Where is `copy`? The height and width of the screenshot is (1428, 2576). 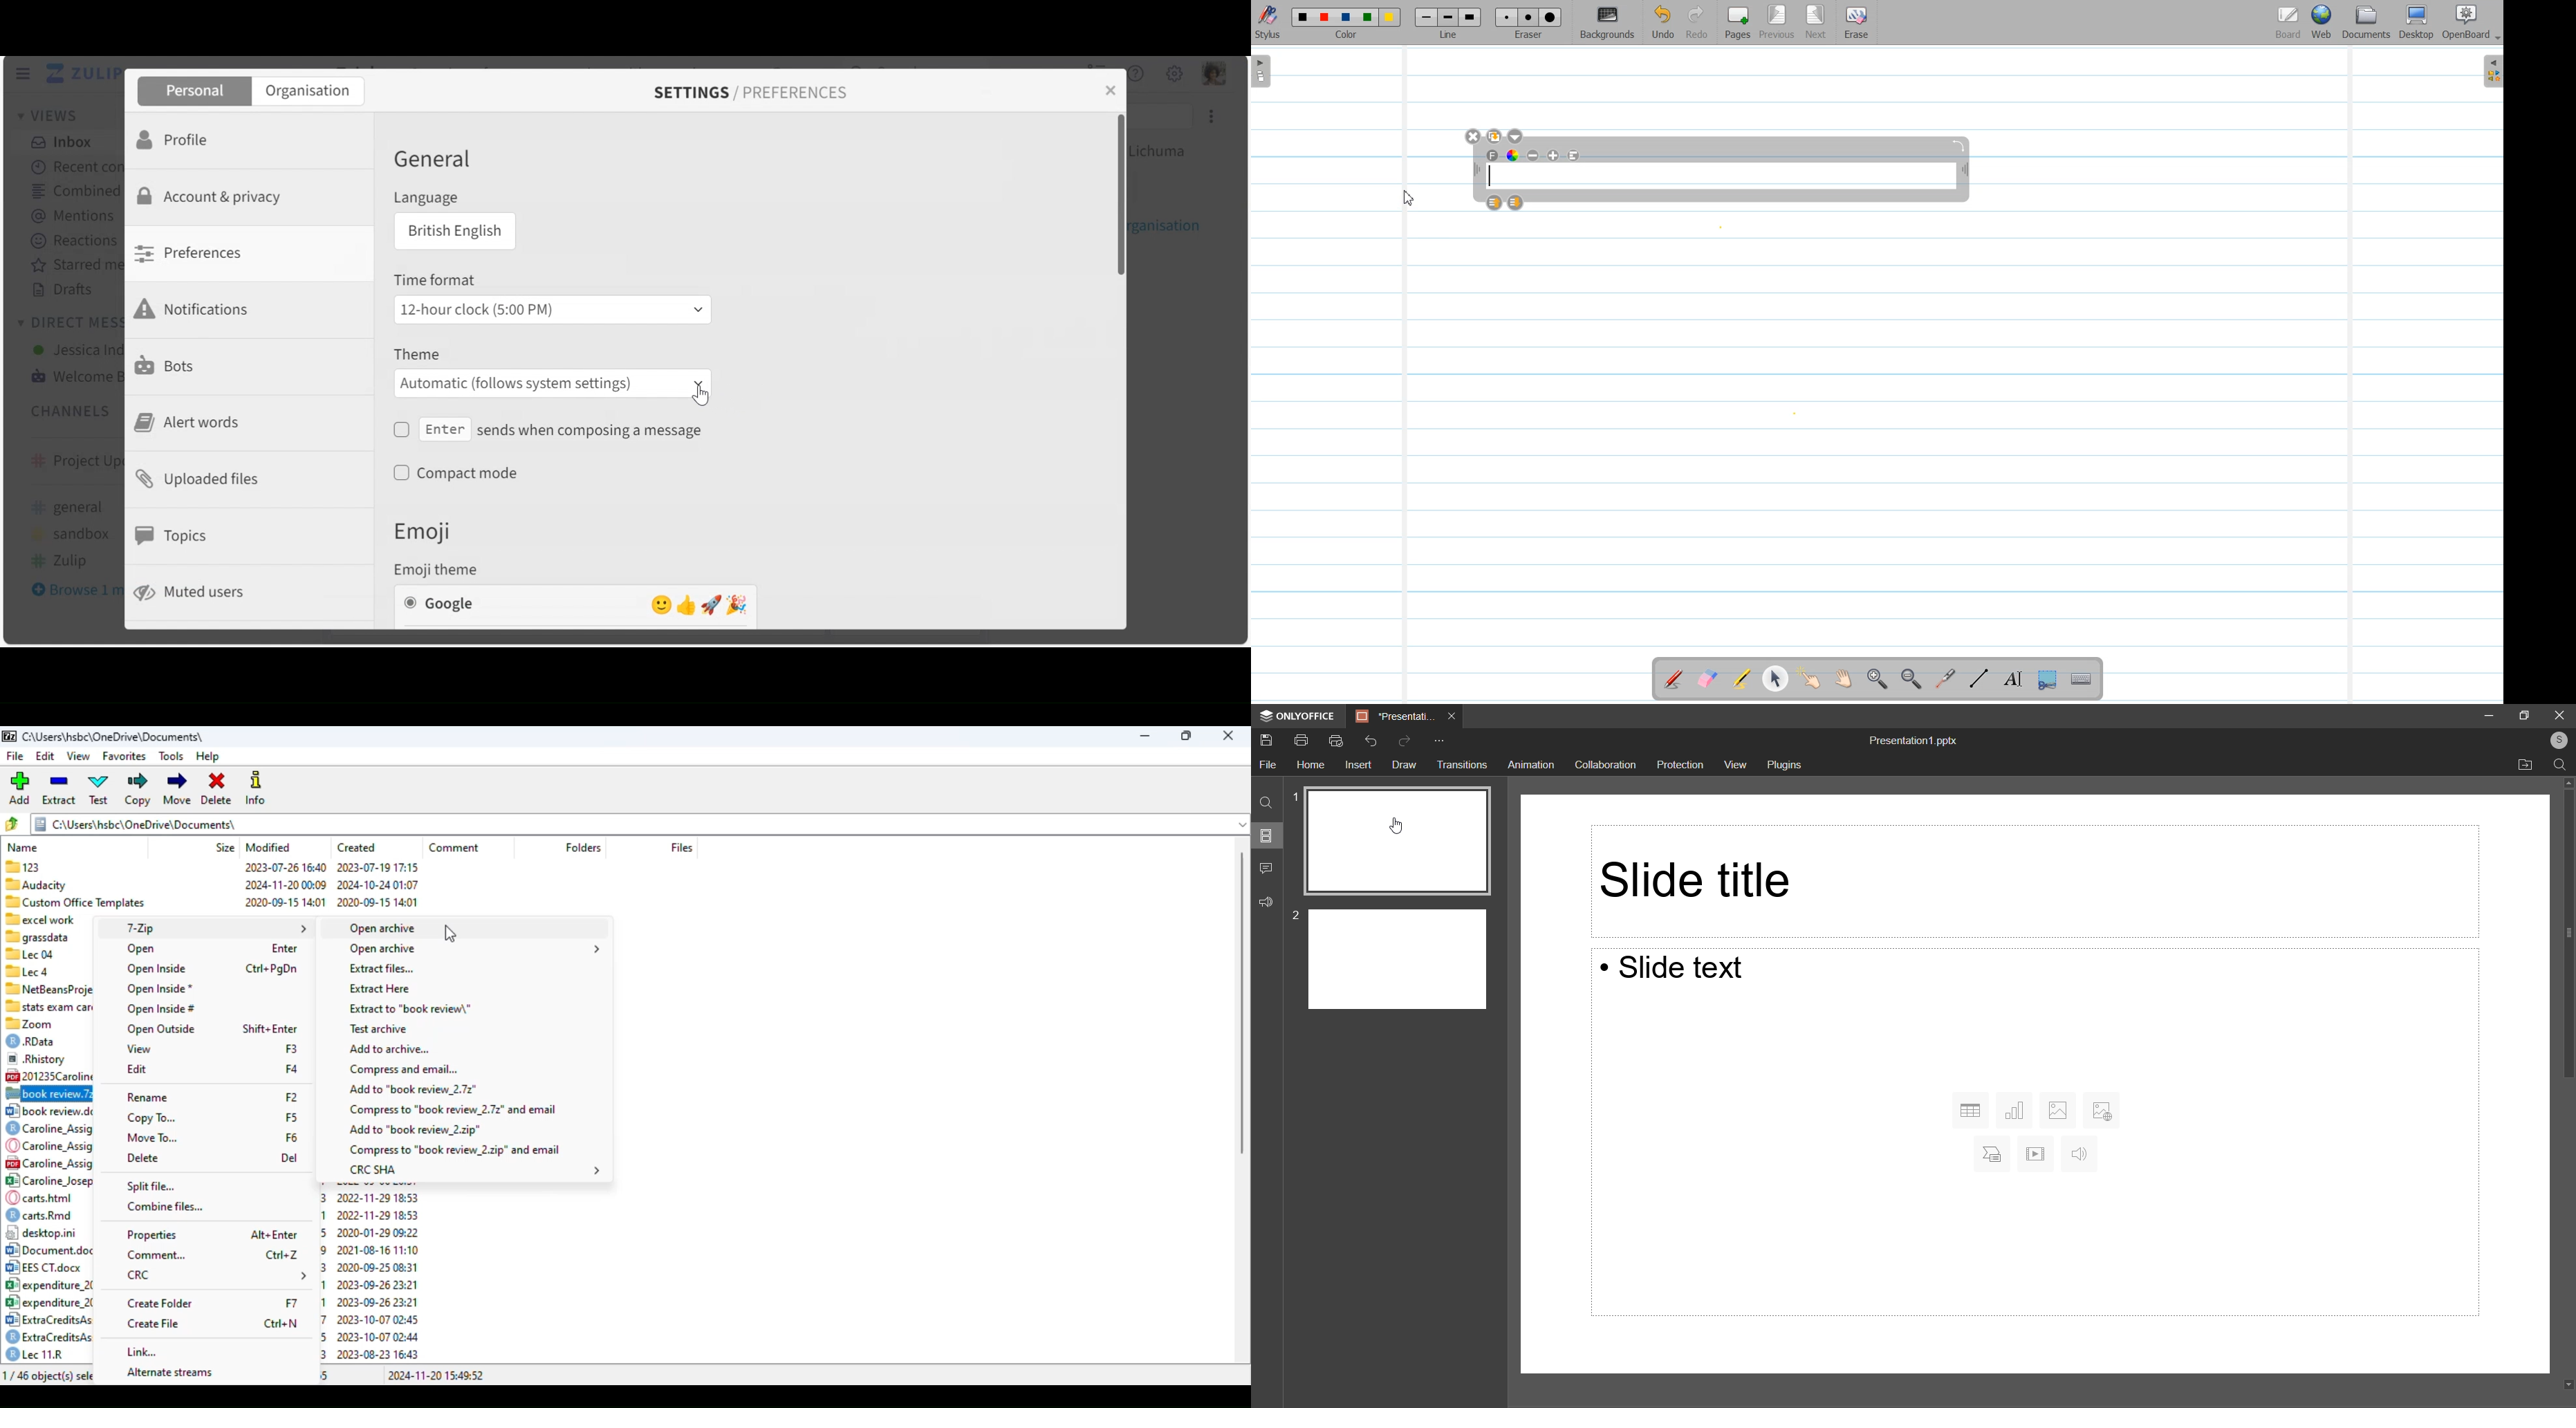 copy is located at coordinates (138, 790).